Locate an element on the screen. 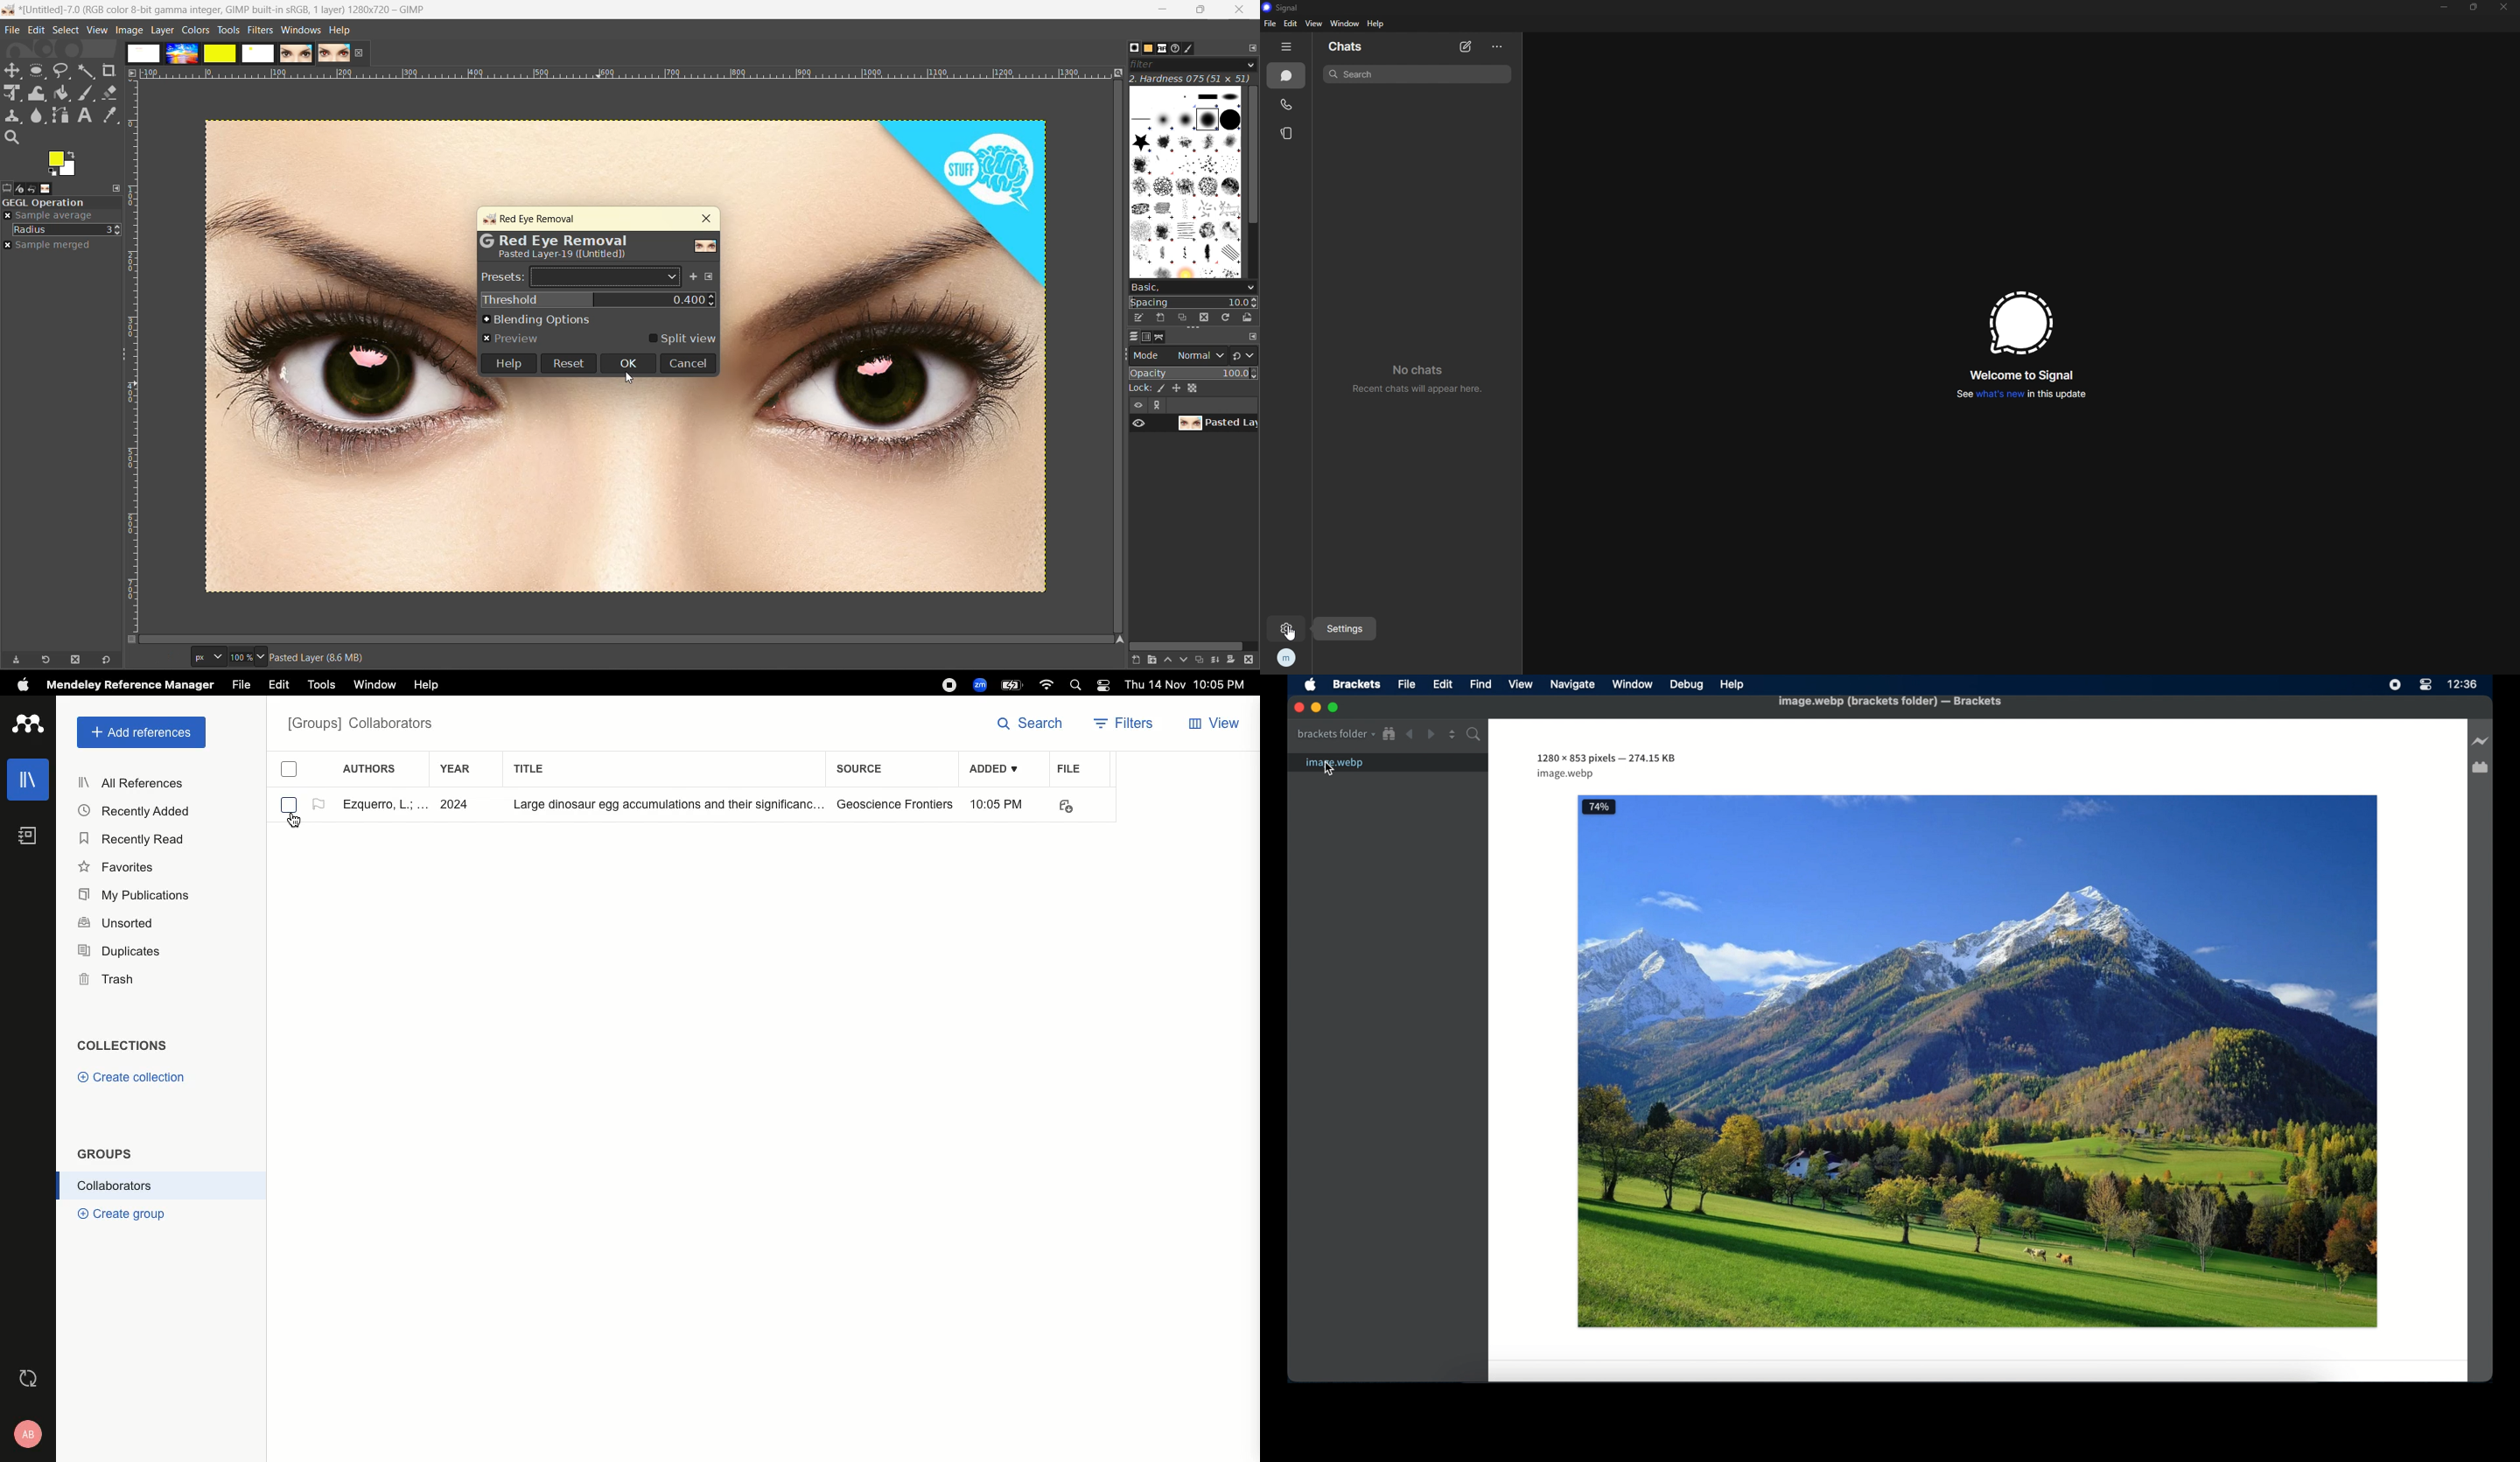 This screenshot has height=1484, width=2520. Selecting checkbox is located at coordinates (288, 804).